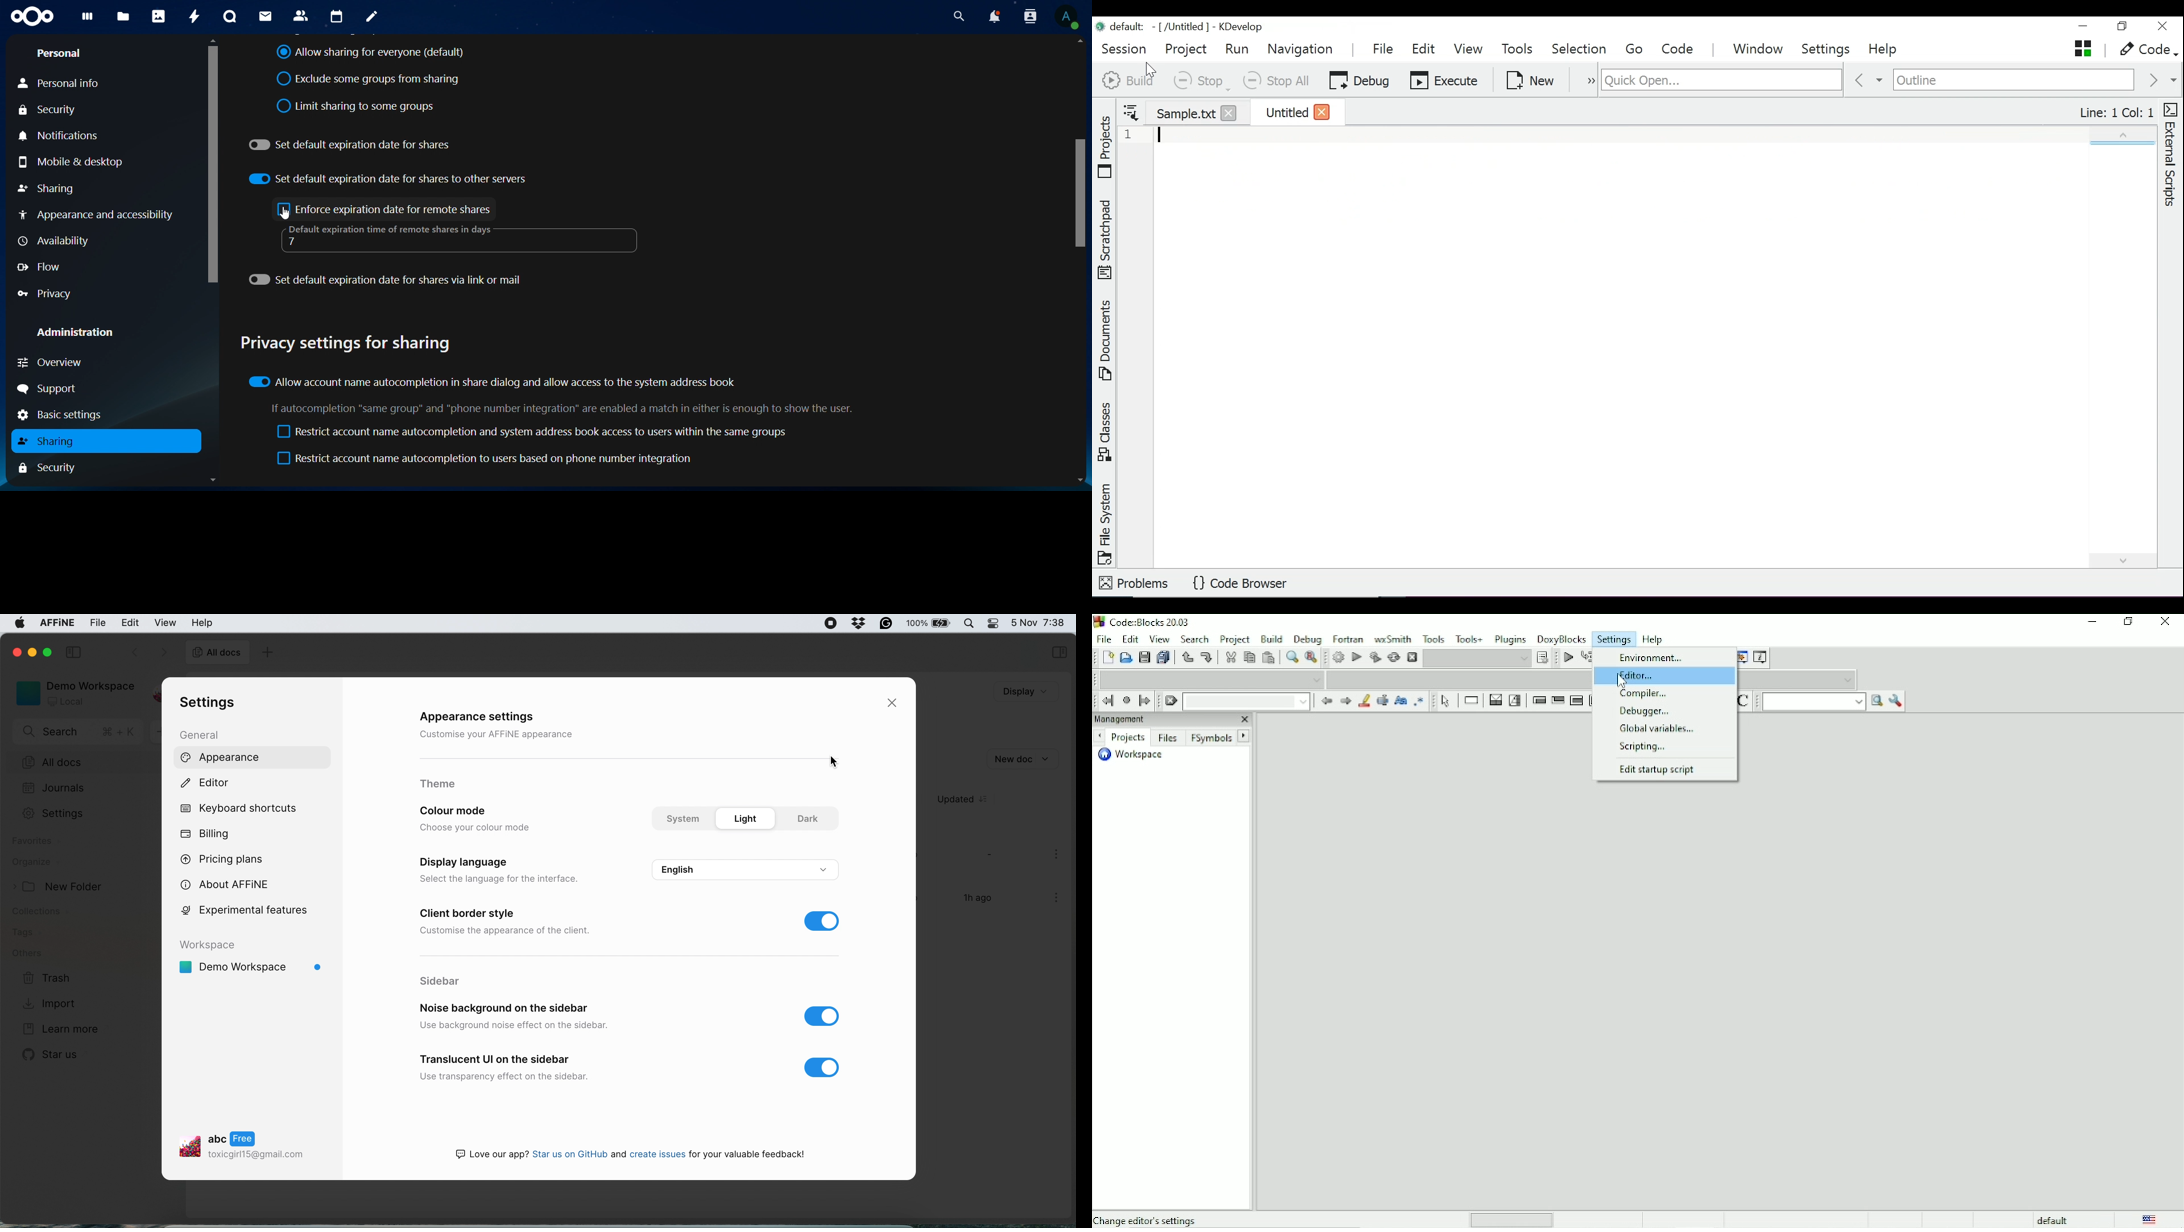  I want to click on G3 Love our app? Star us on GitHub and create issues for your valuable feedback!, so click(627, 1153).